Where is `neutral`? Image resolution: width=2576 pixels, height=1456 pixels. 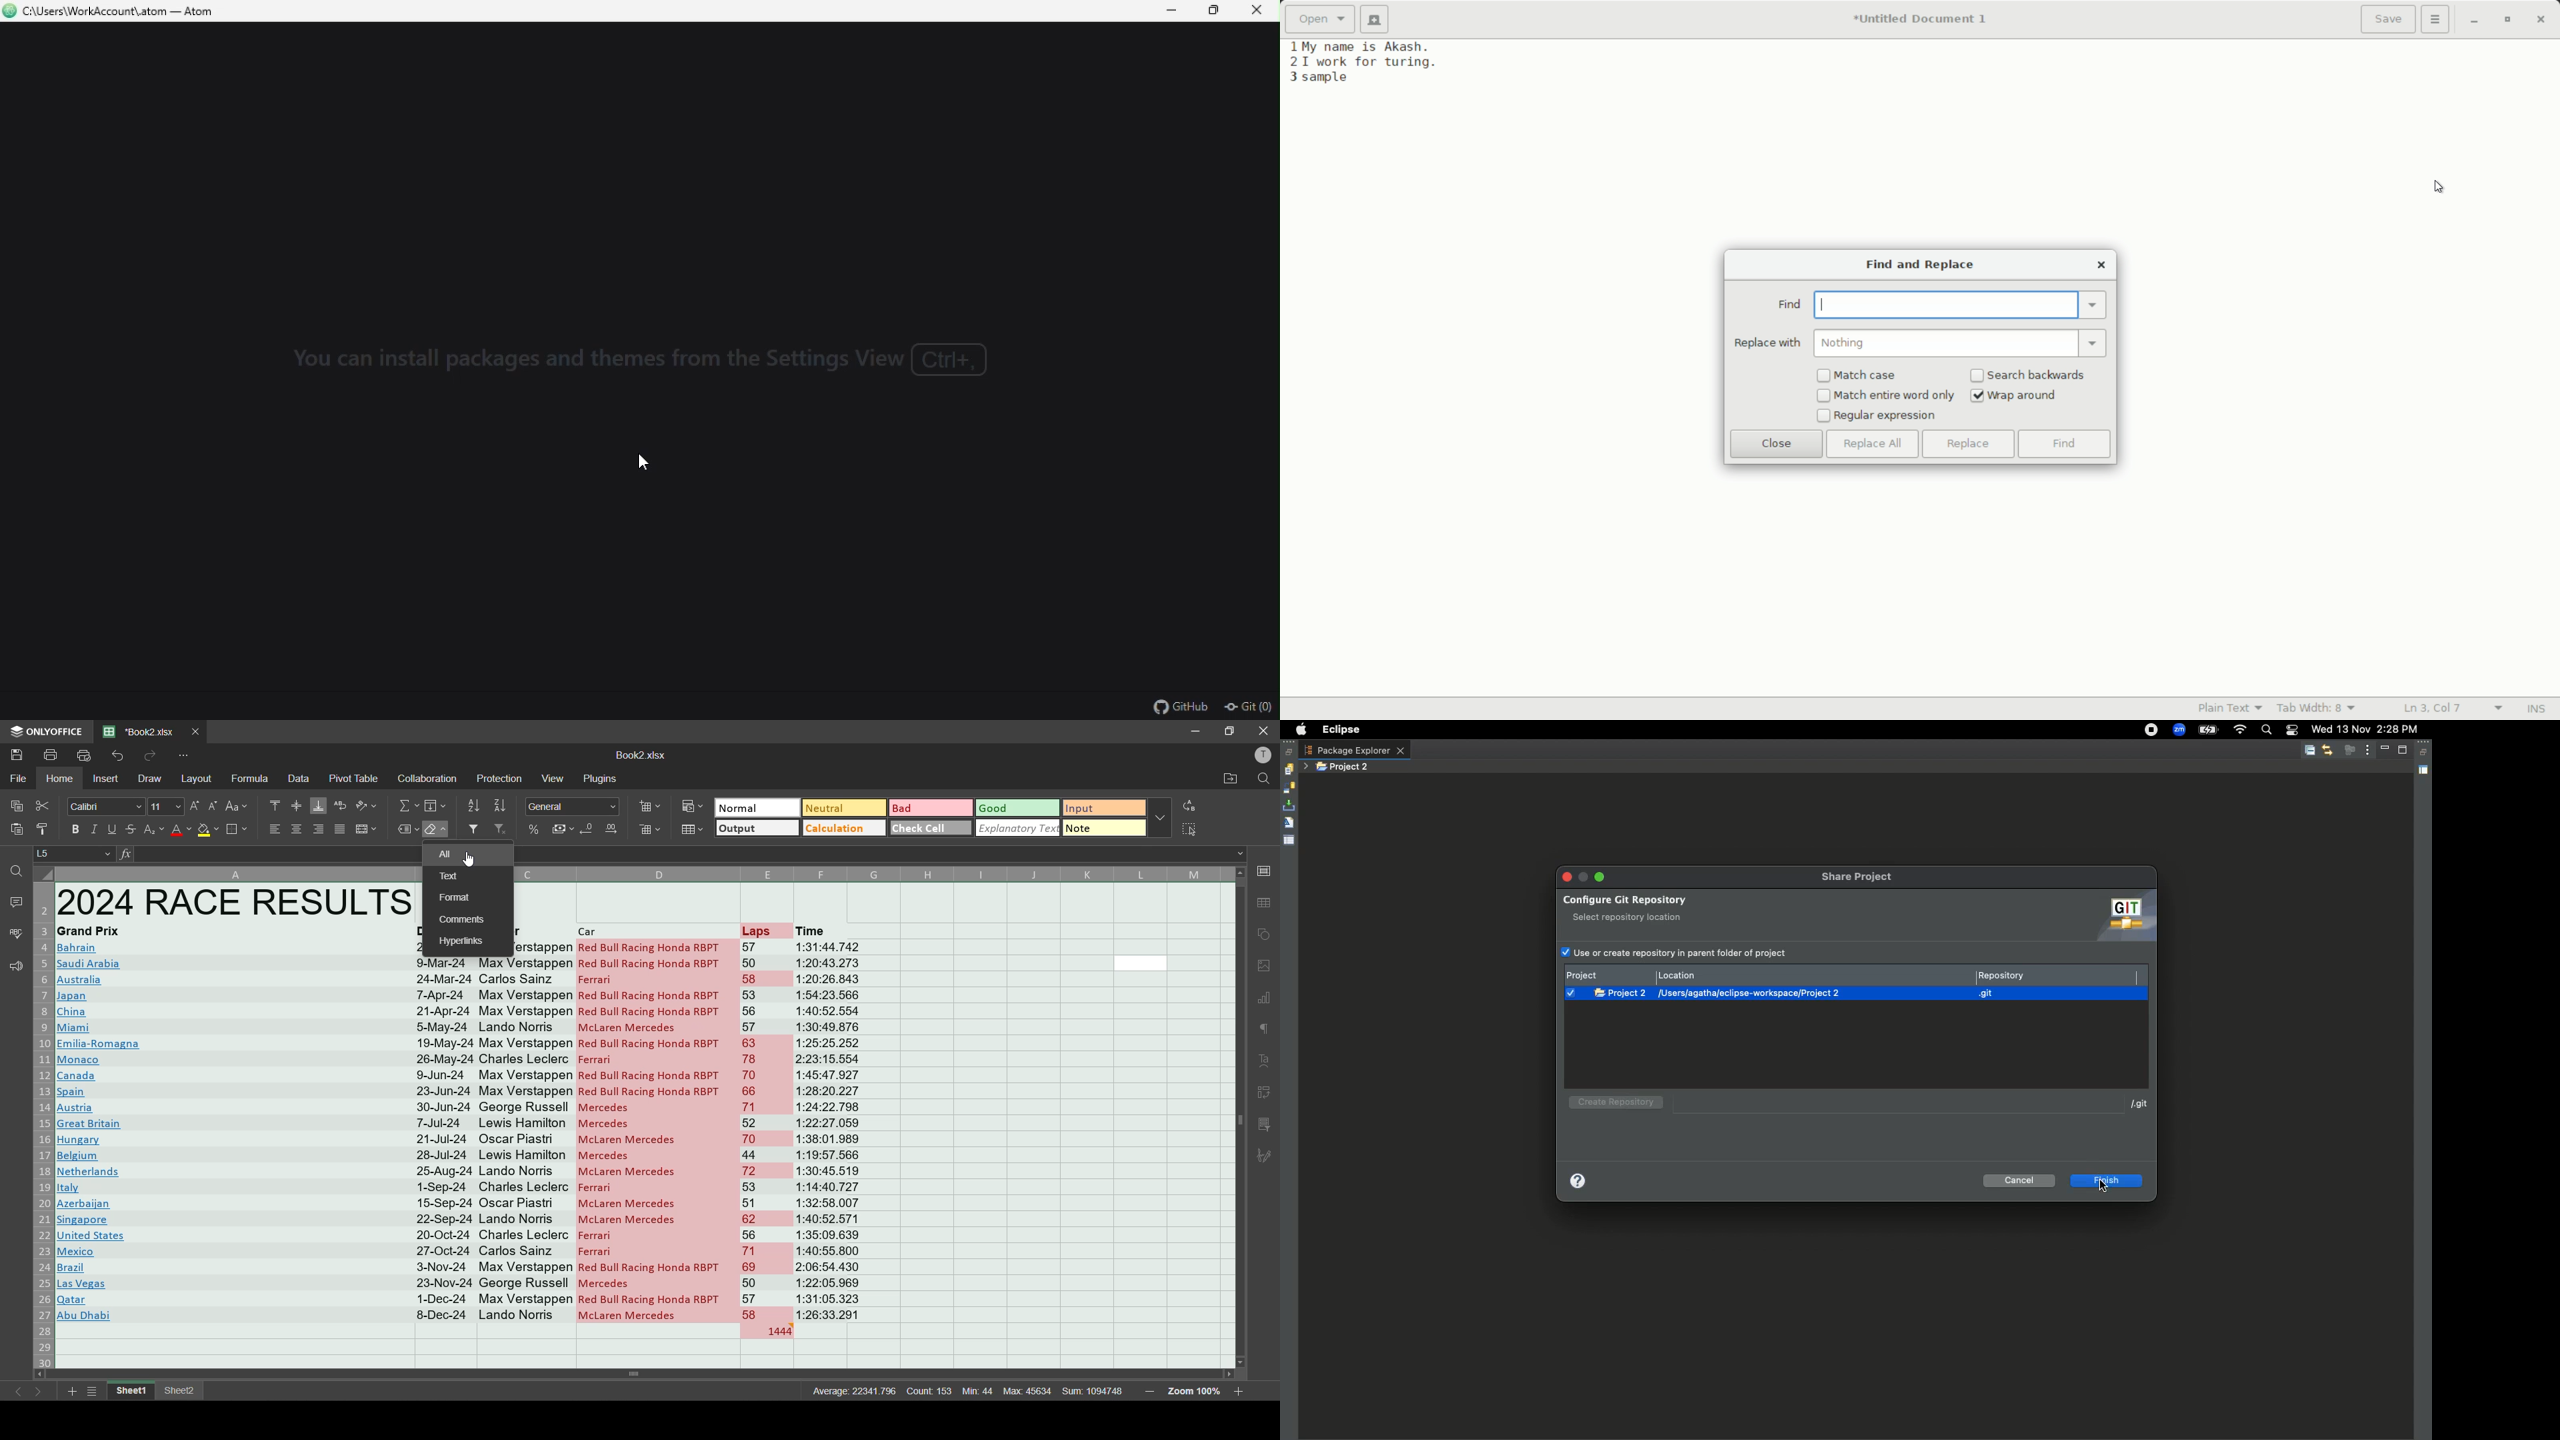
neutral is located at coordinates (846, 809).